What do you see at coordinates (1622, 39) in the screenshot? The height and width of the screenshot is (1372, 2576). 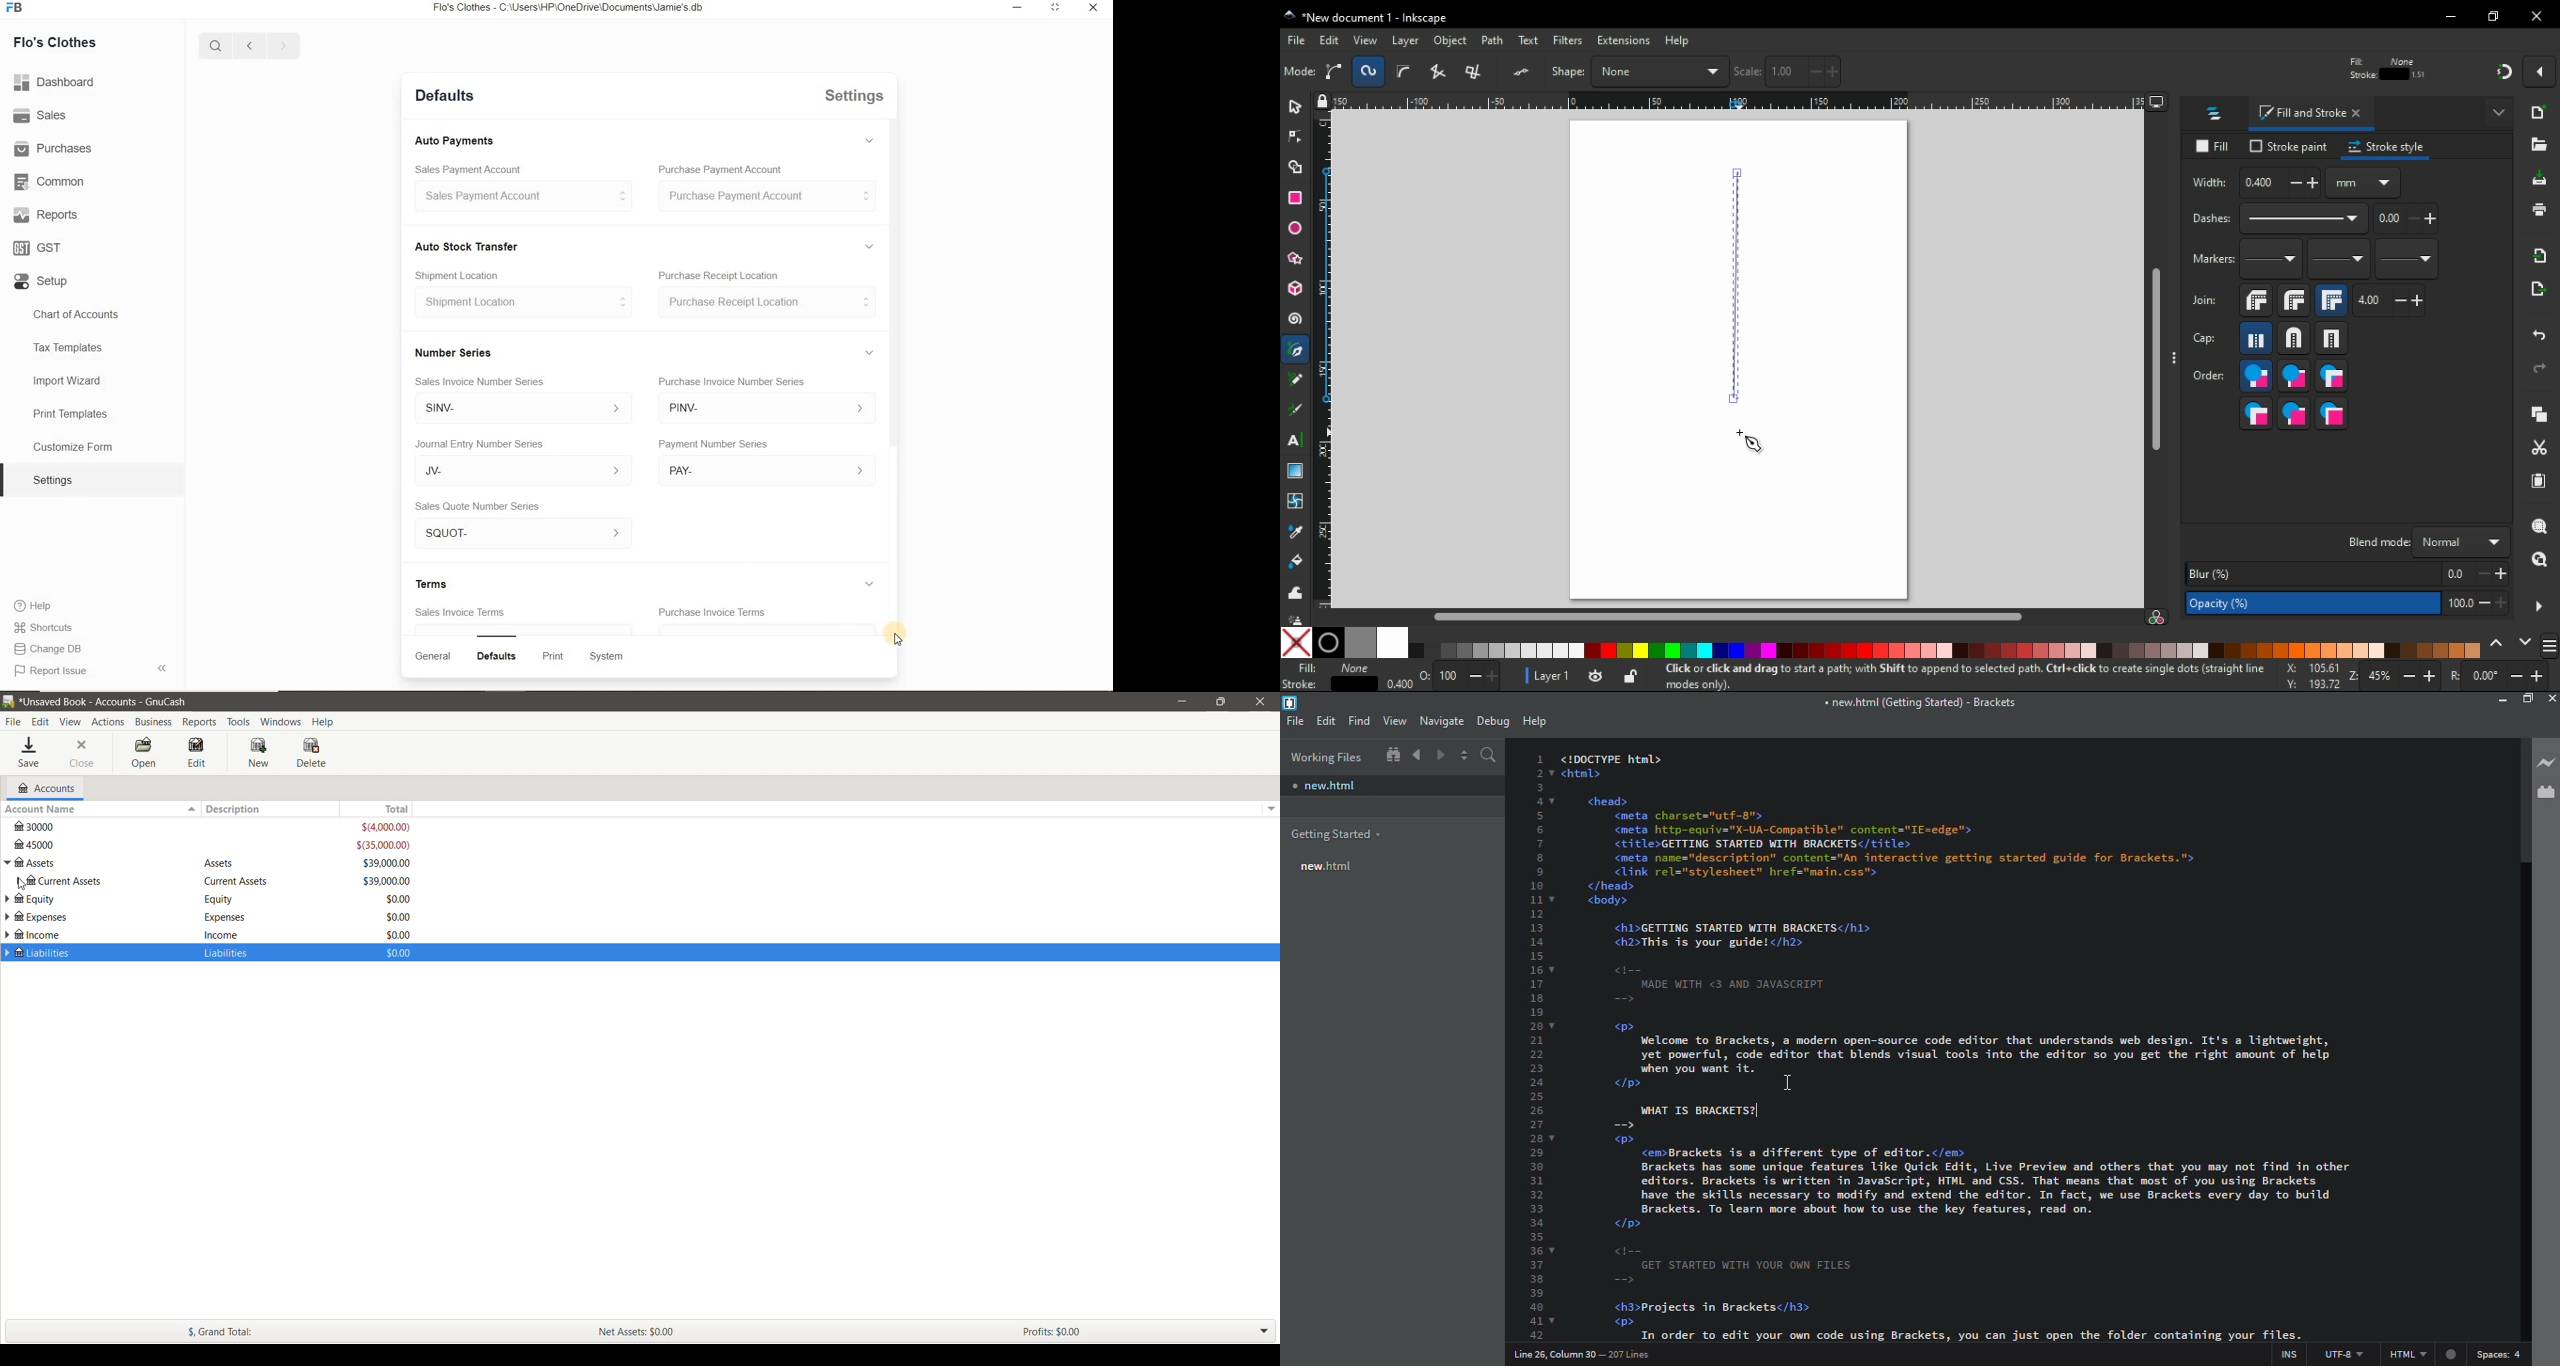 I see `extension` at bounding box center [1622, 39].